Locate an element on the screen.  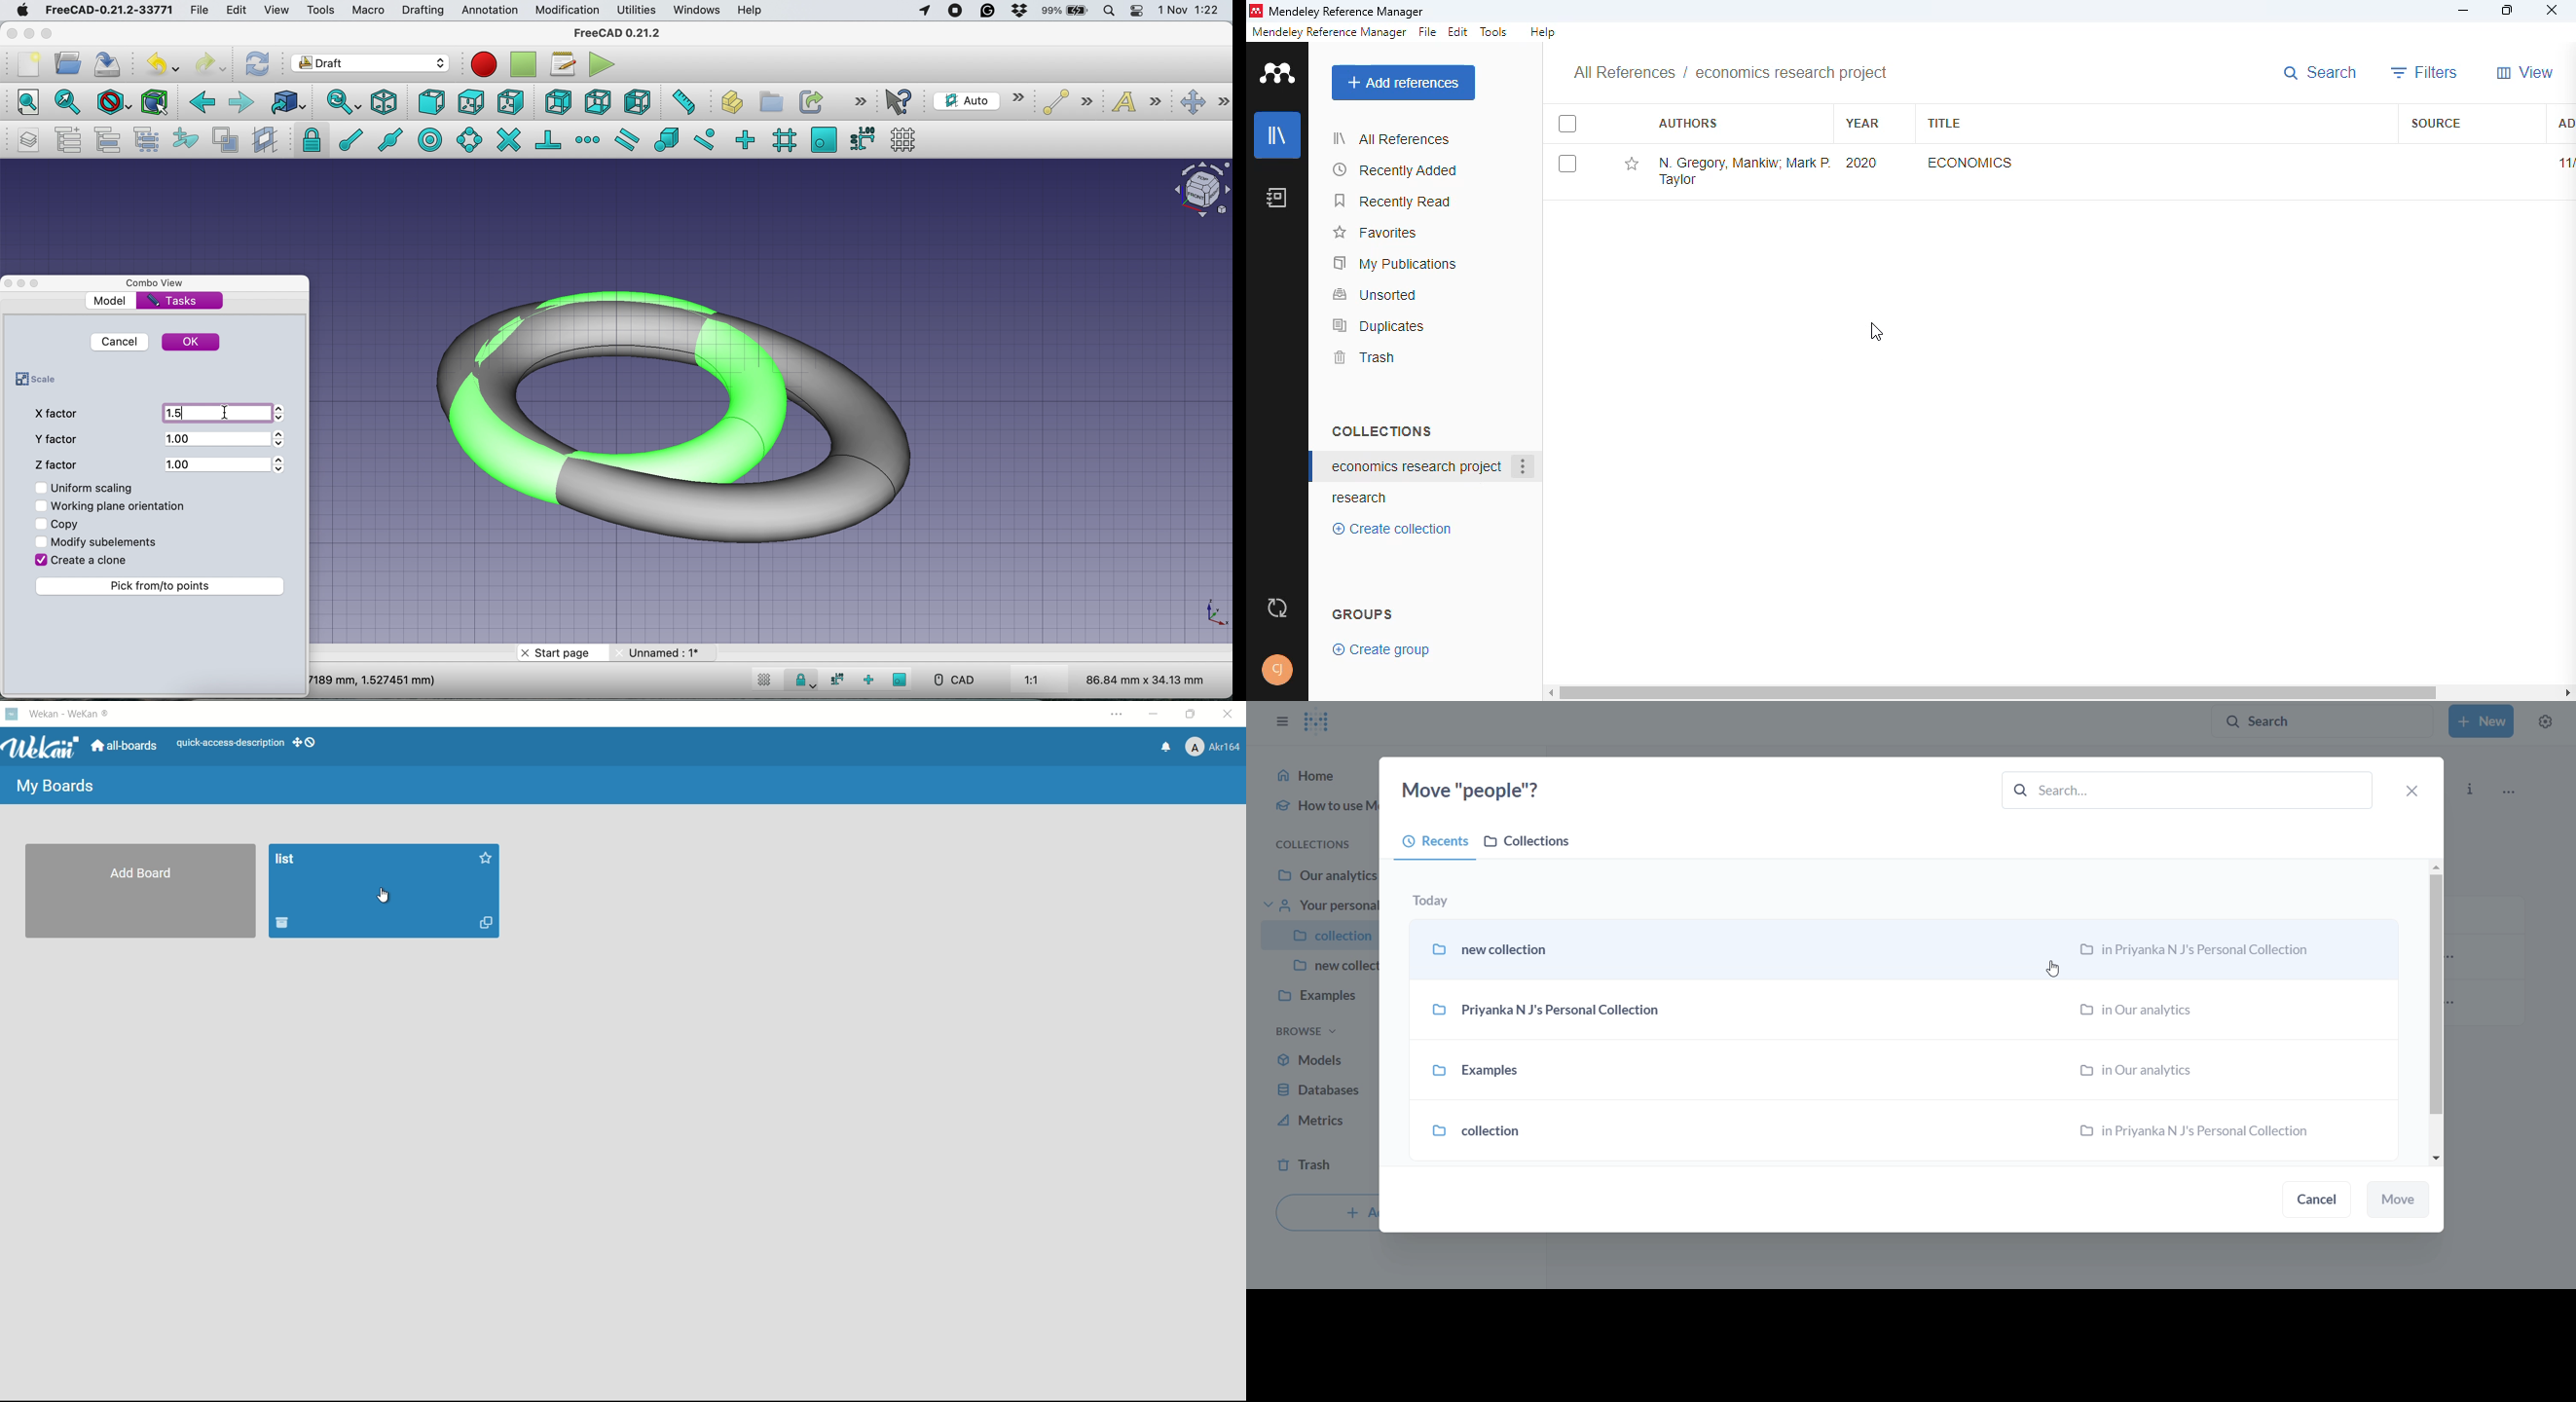
help is located at coordinates (1542, 32).